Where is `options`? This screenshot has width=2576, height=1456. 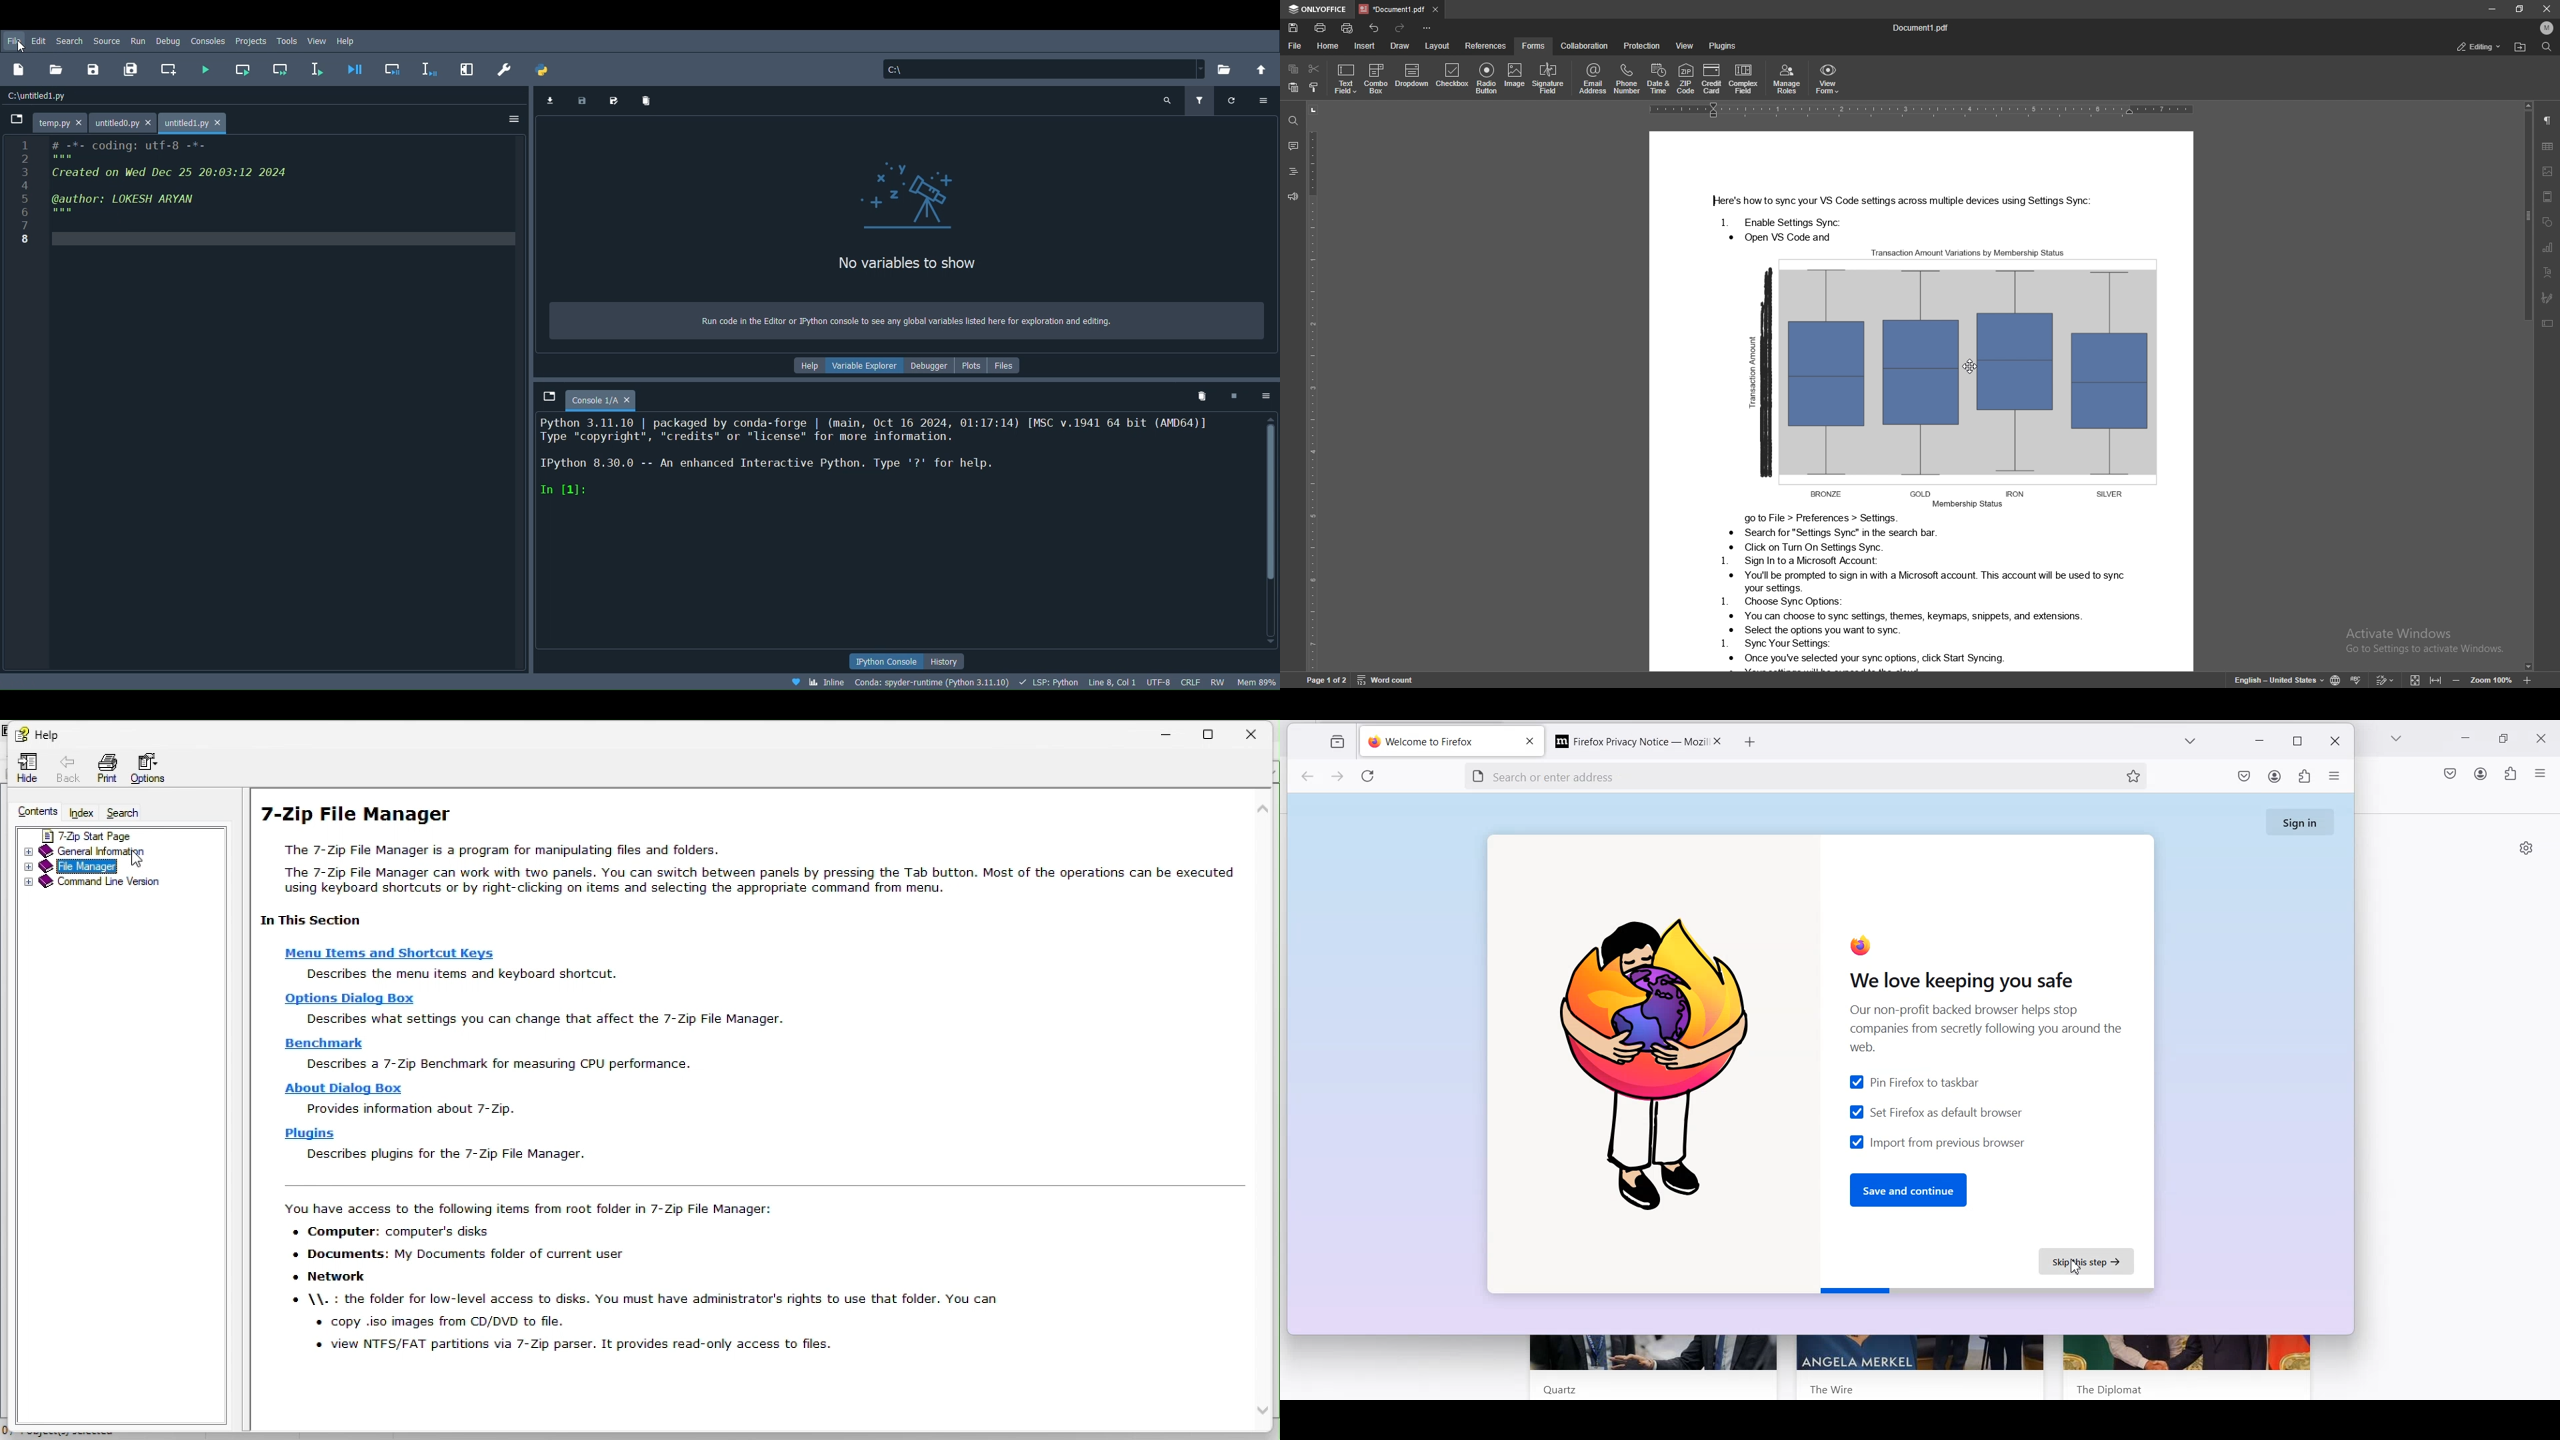
options is located at coordinates (1259, 100).